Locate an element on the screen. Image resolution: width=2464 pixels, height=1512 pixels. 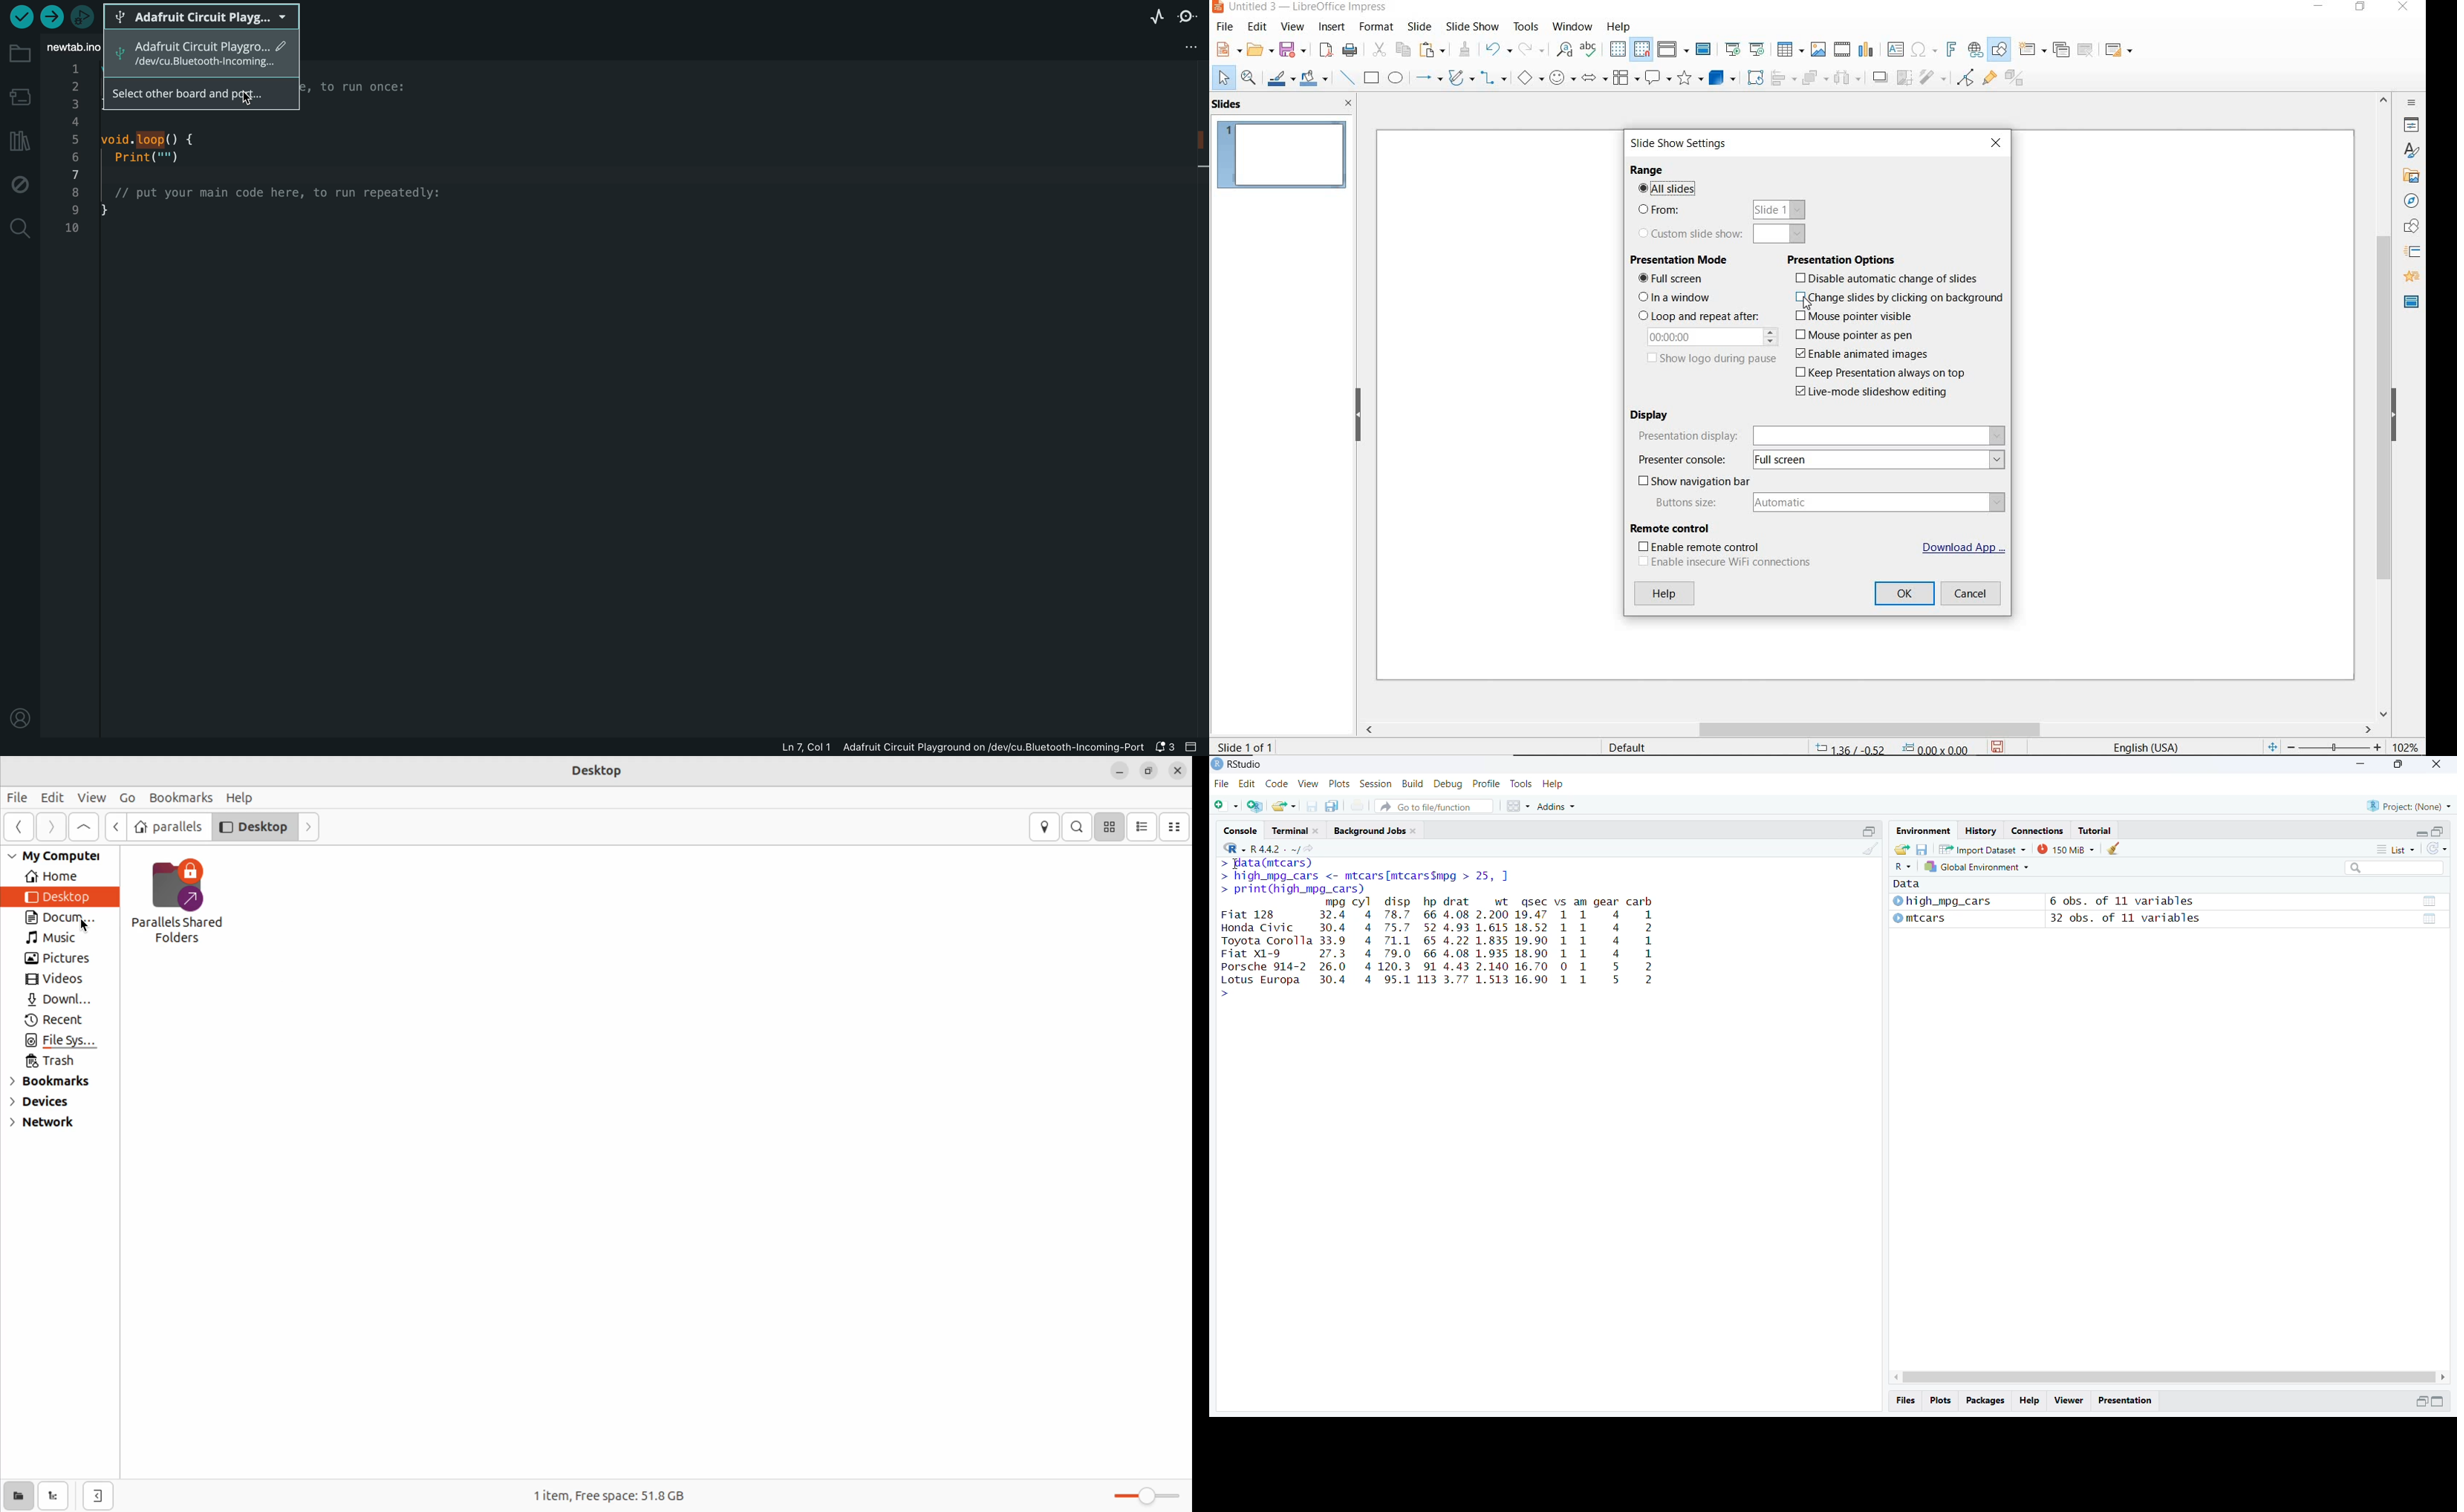
Background Jobs is located at coordinates (1379, 830).